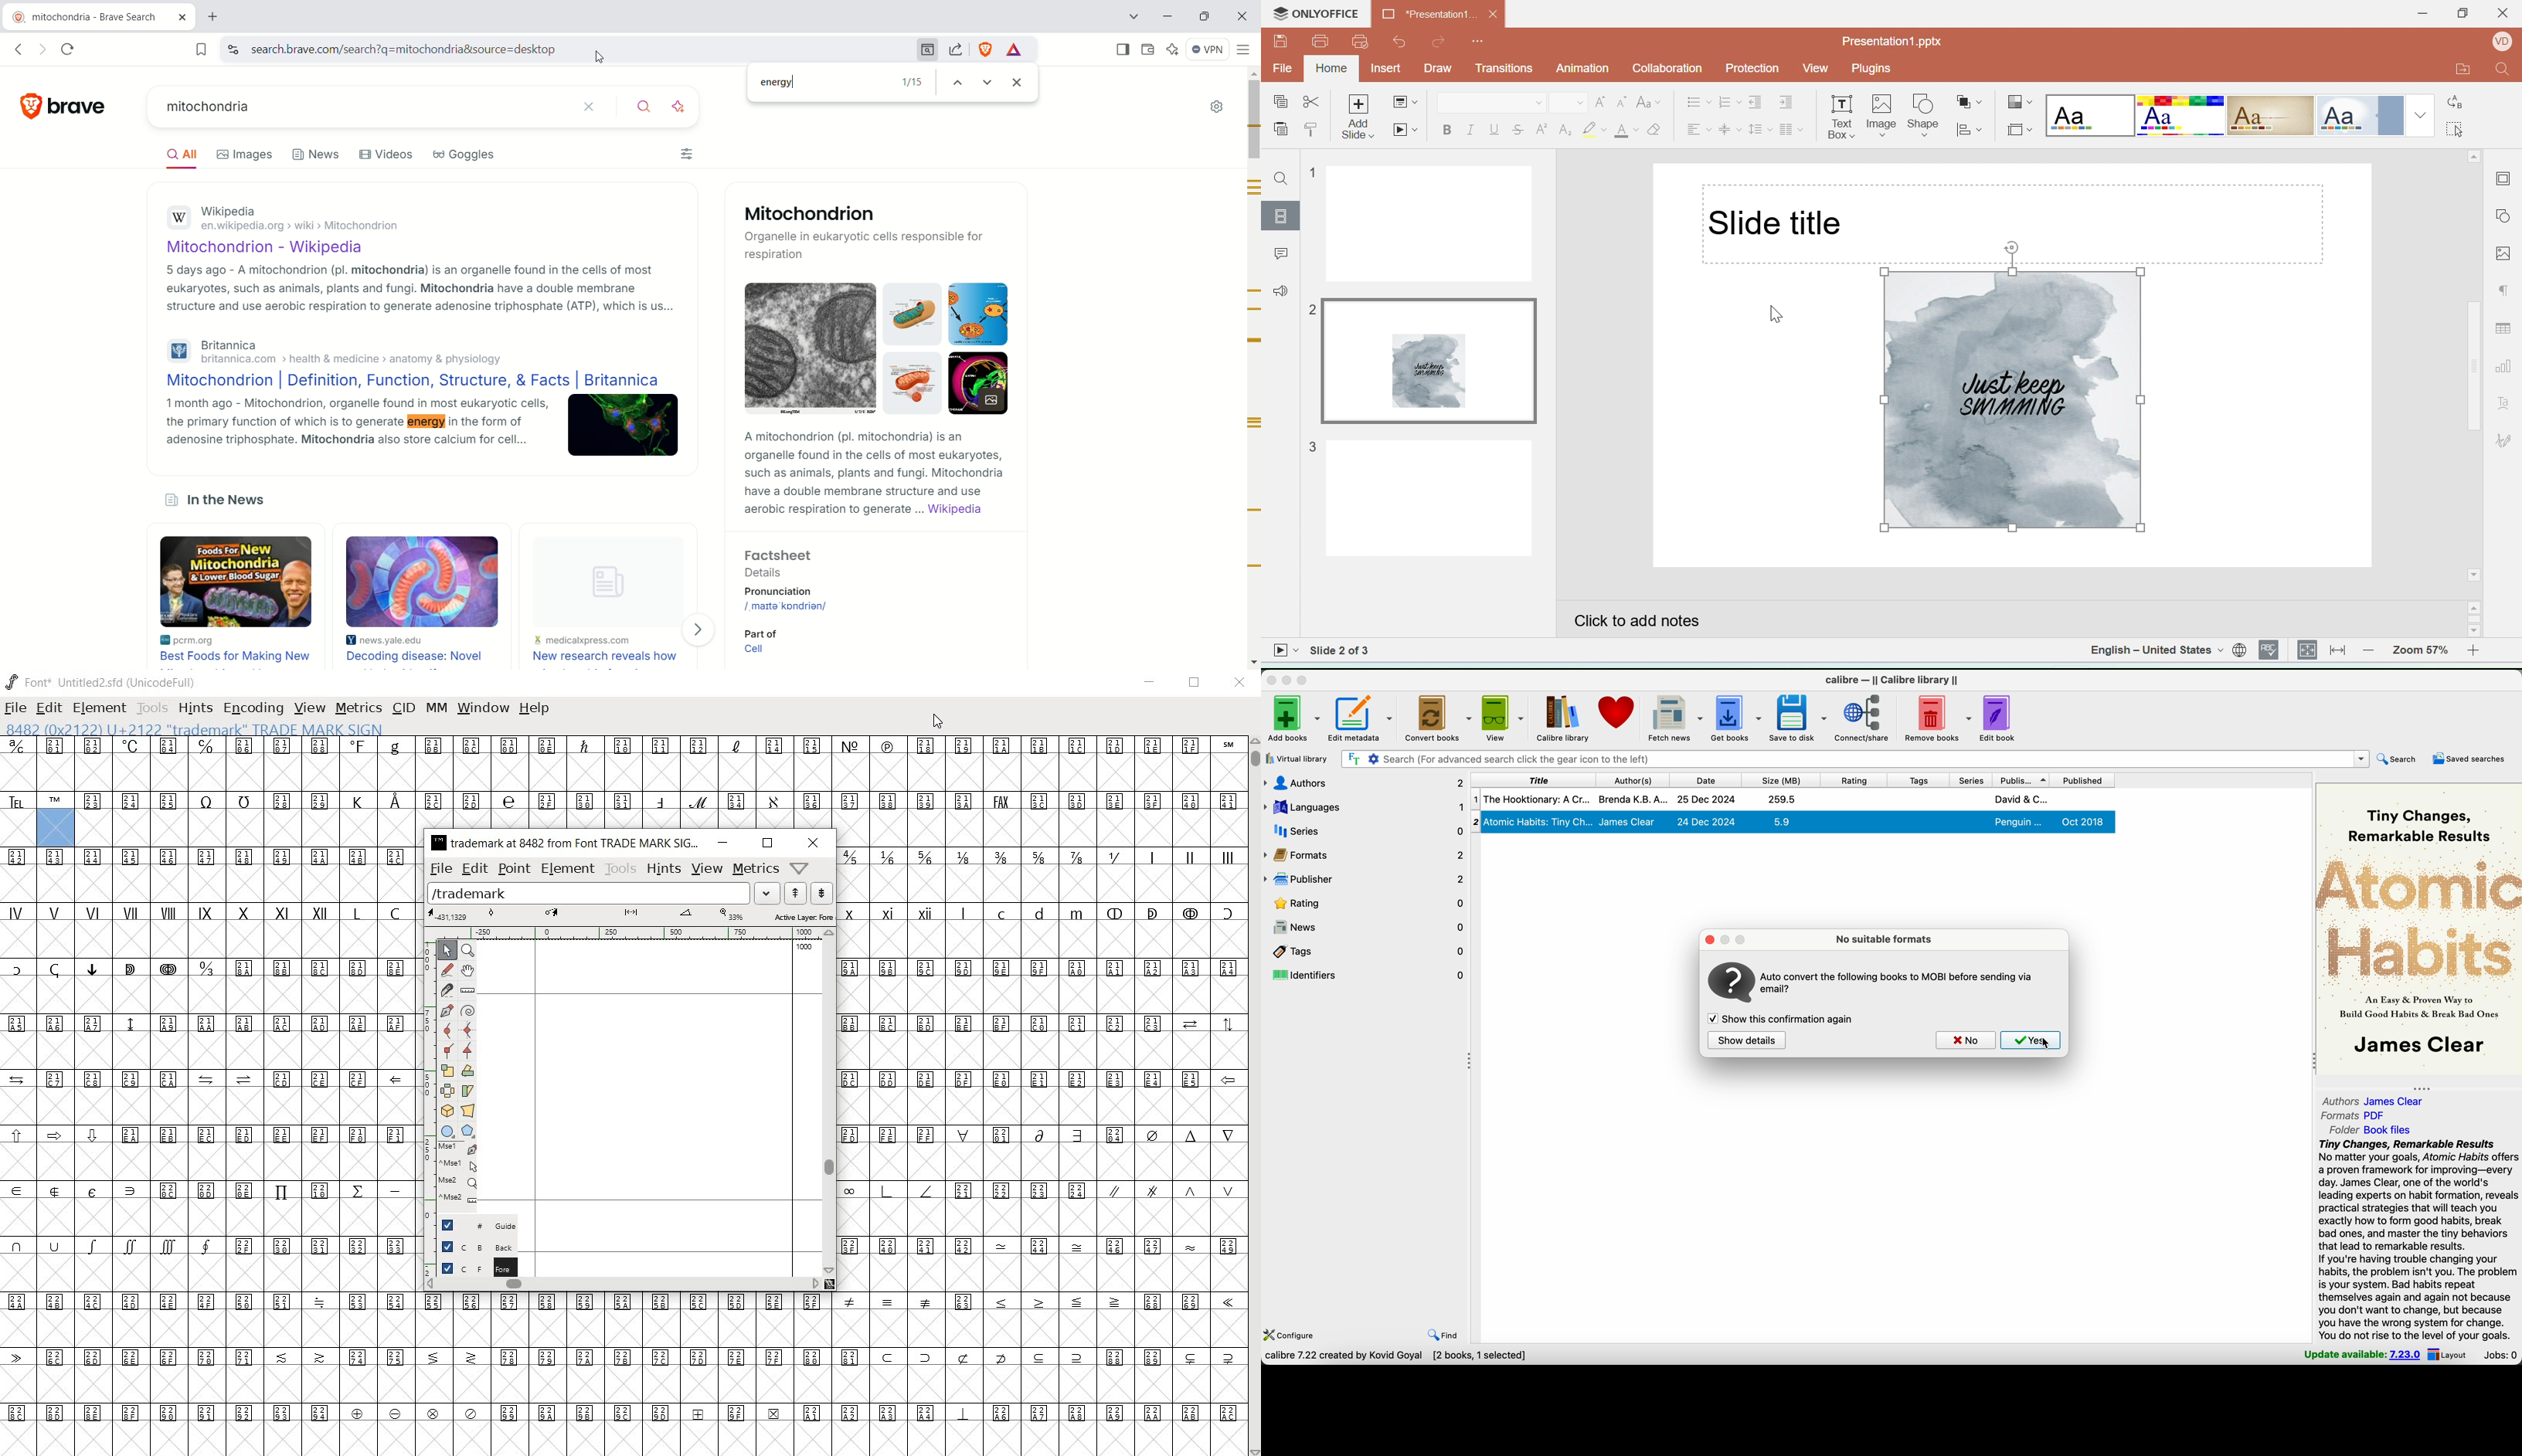 This screenshot has width=2548, height=1456. Describe the element at coordinates (1792, 127) in the screenshot. I see `Insert columns` at that location.